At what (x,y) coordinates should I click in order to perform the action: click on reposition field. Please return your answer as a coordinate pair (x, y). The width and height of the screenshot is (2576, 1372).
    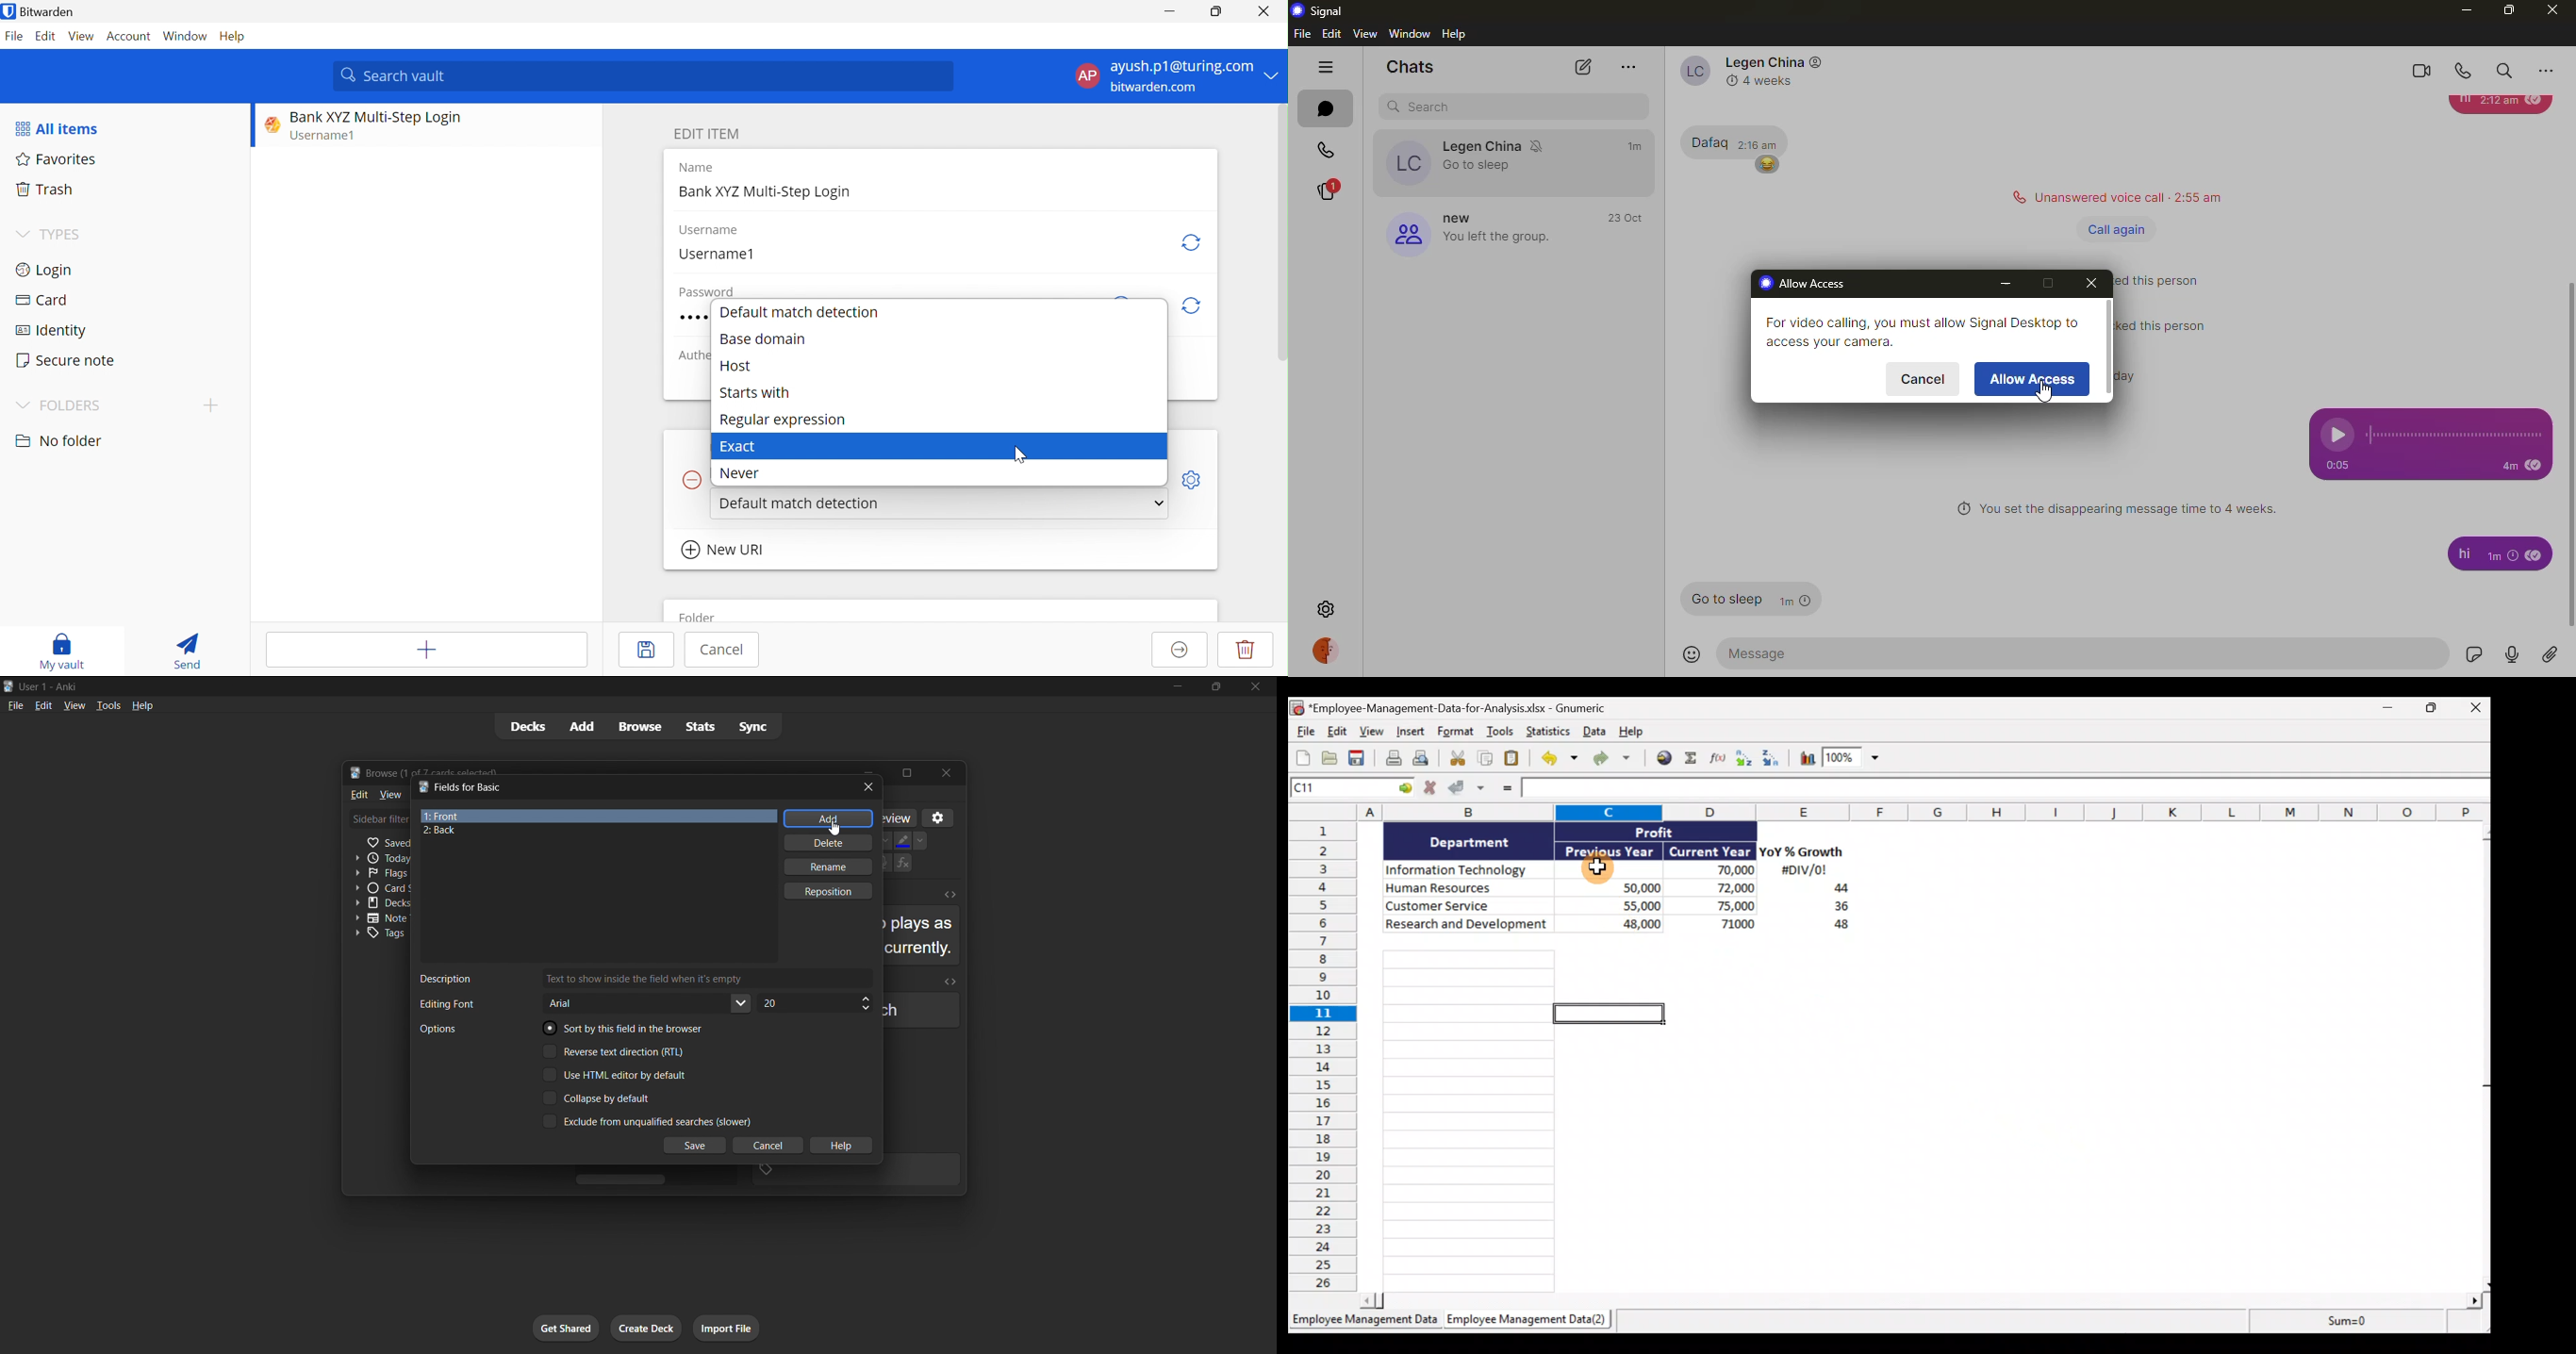
    Looking at the image, I should click on (833, 891).